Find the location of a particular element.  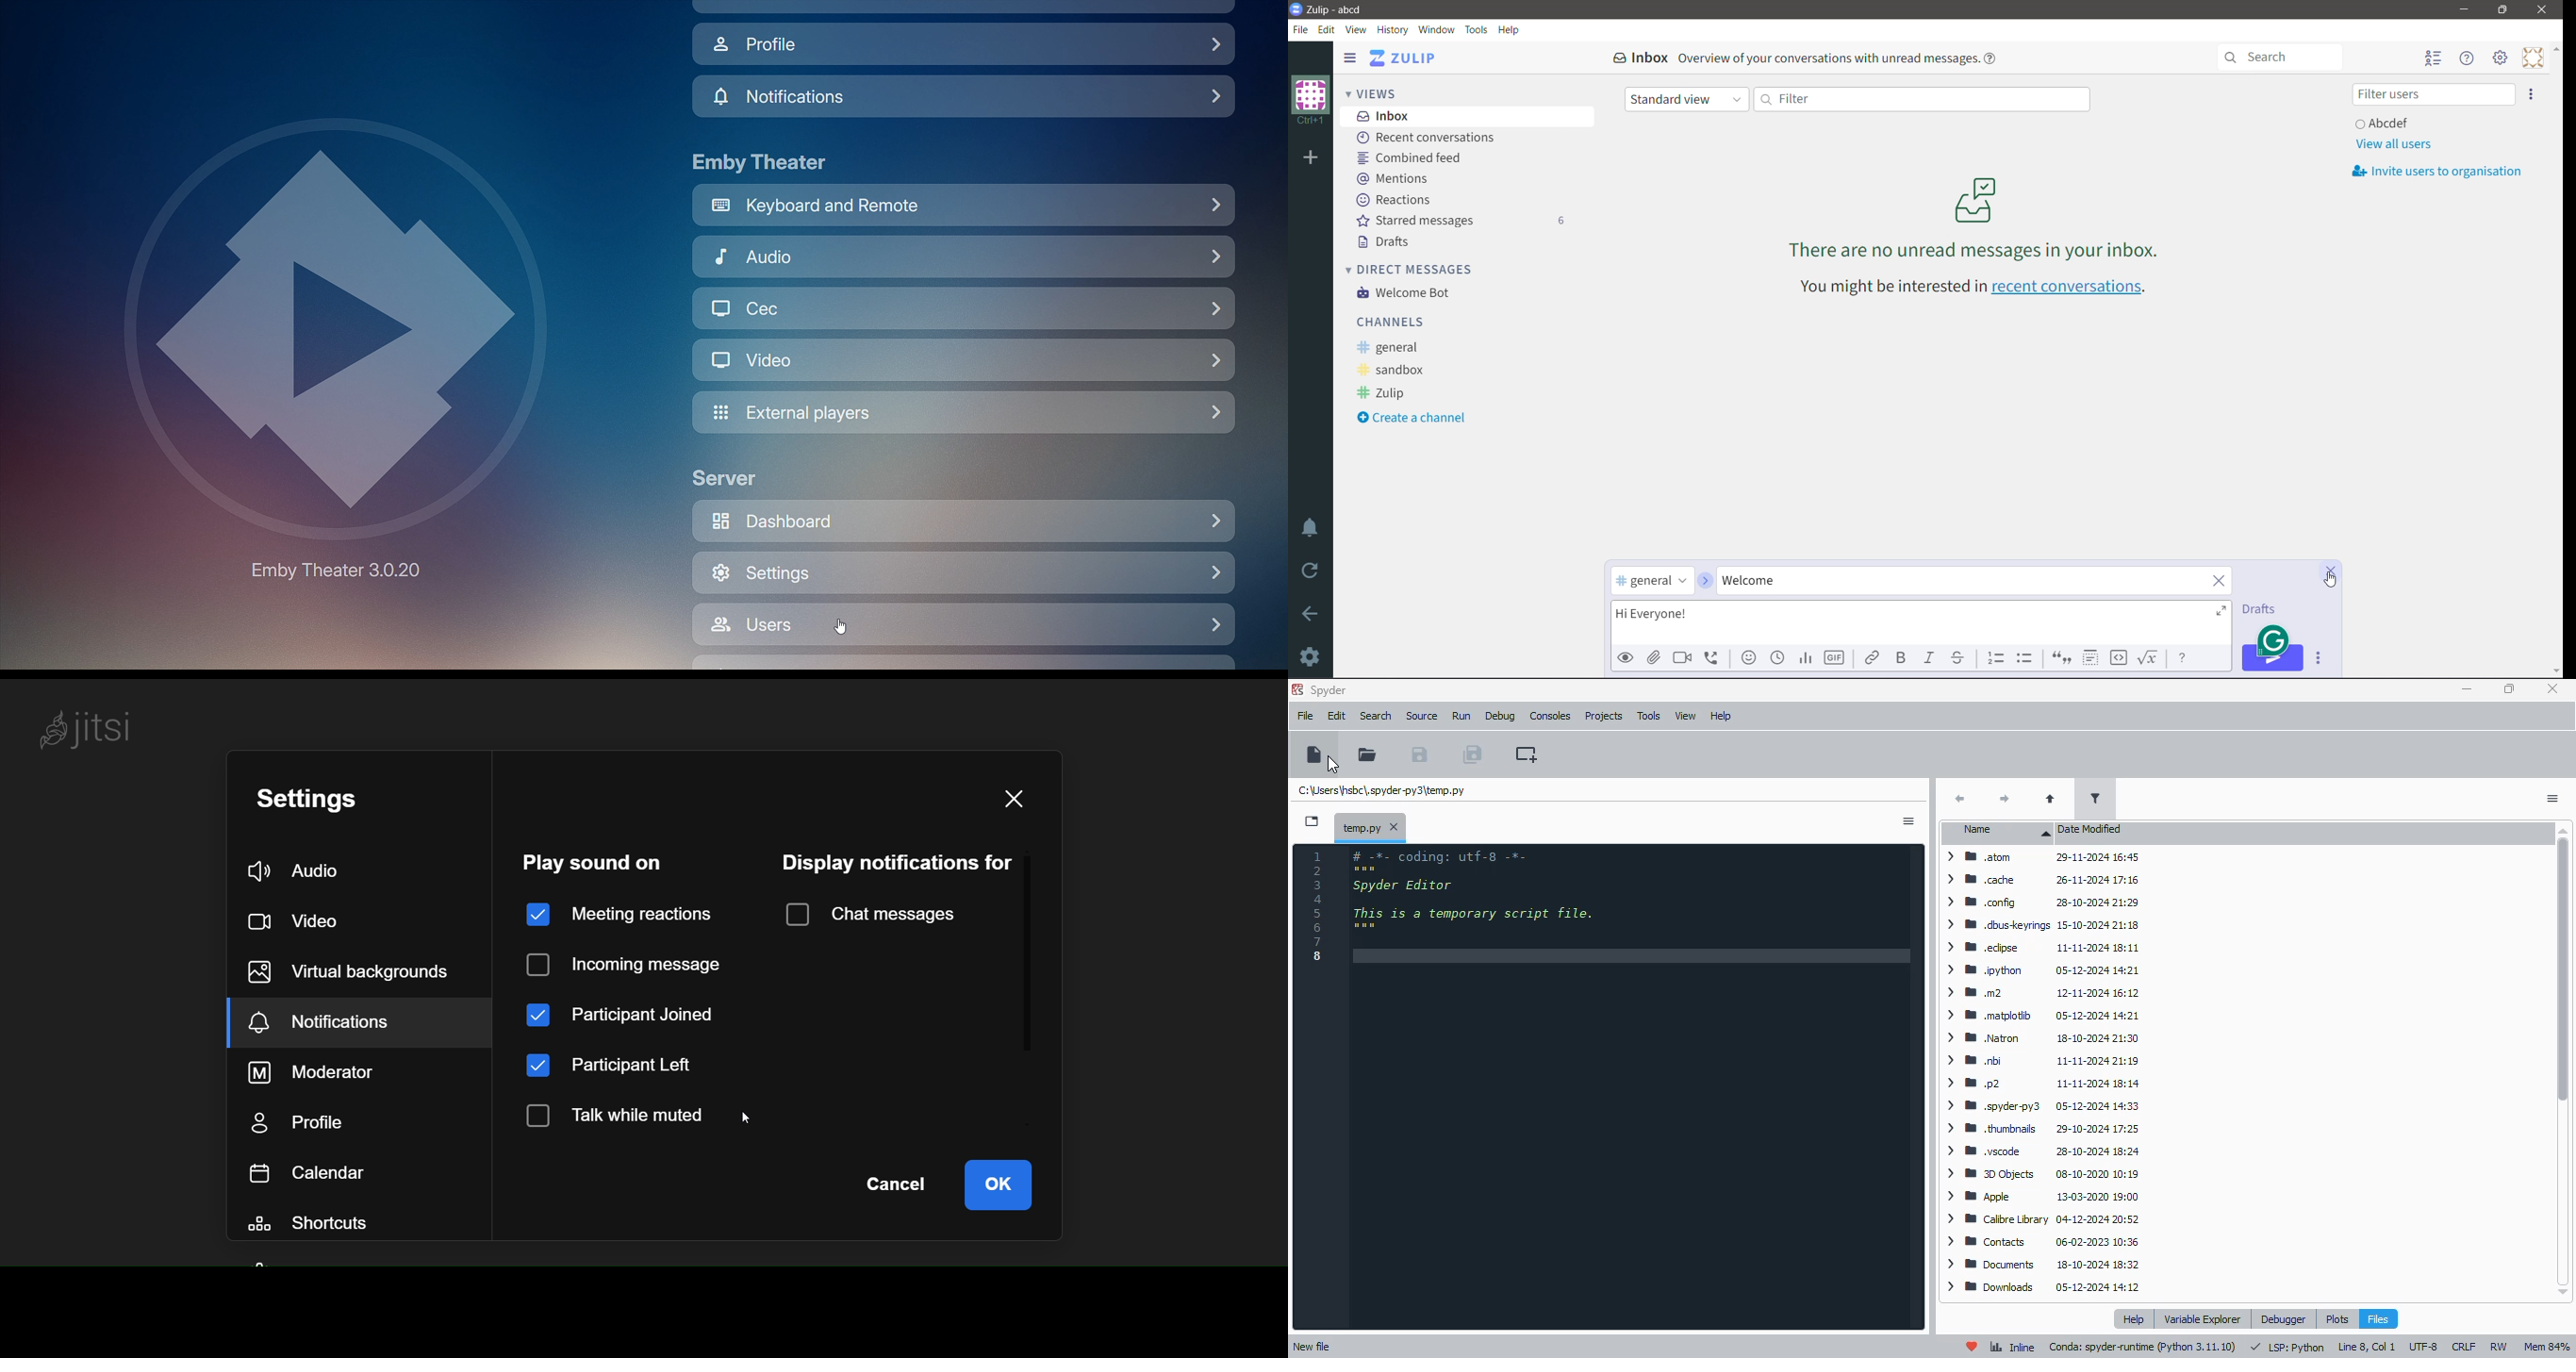

close is located at coordinates (1395, 827).